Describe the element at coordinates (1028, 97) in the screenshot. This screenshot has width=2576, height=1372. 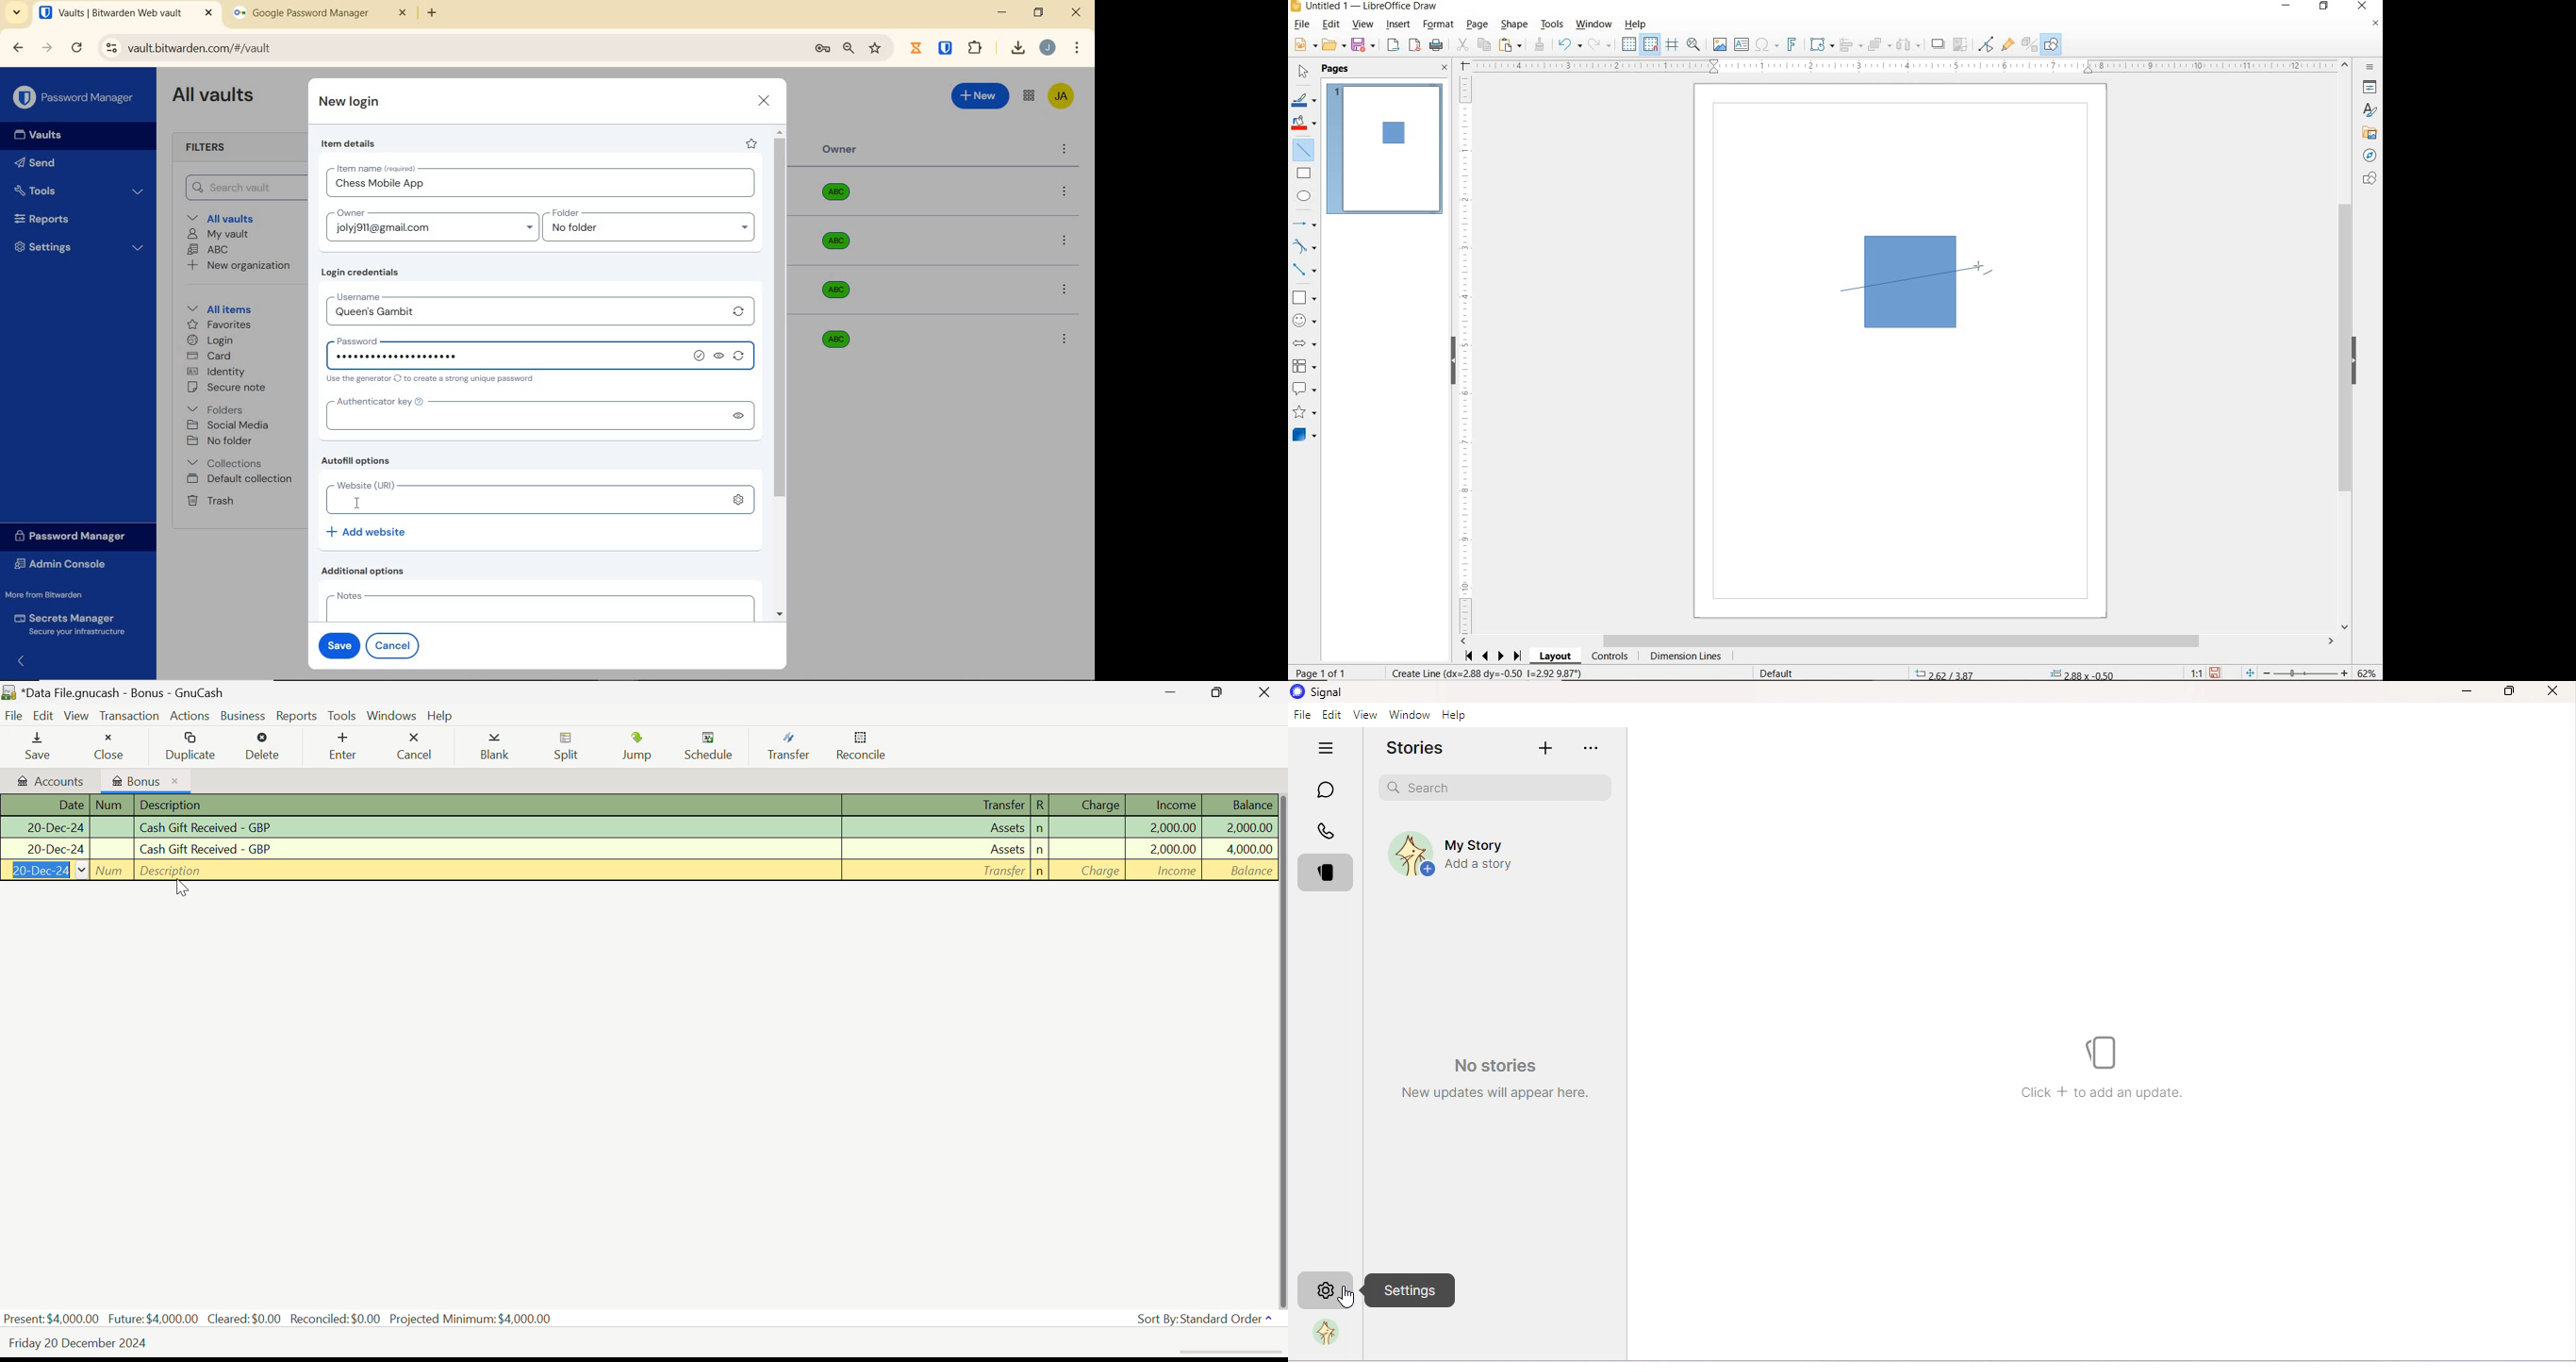
I see `toggle between admin console and password manager` at that location.